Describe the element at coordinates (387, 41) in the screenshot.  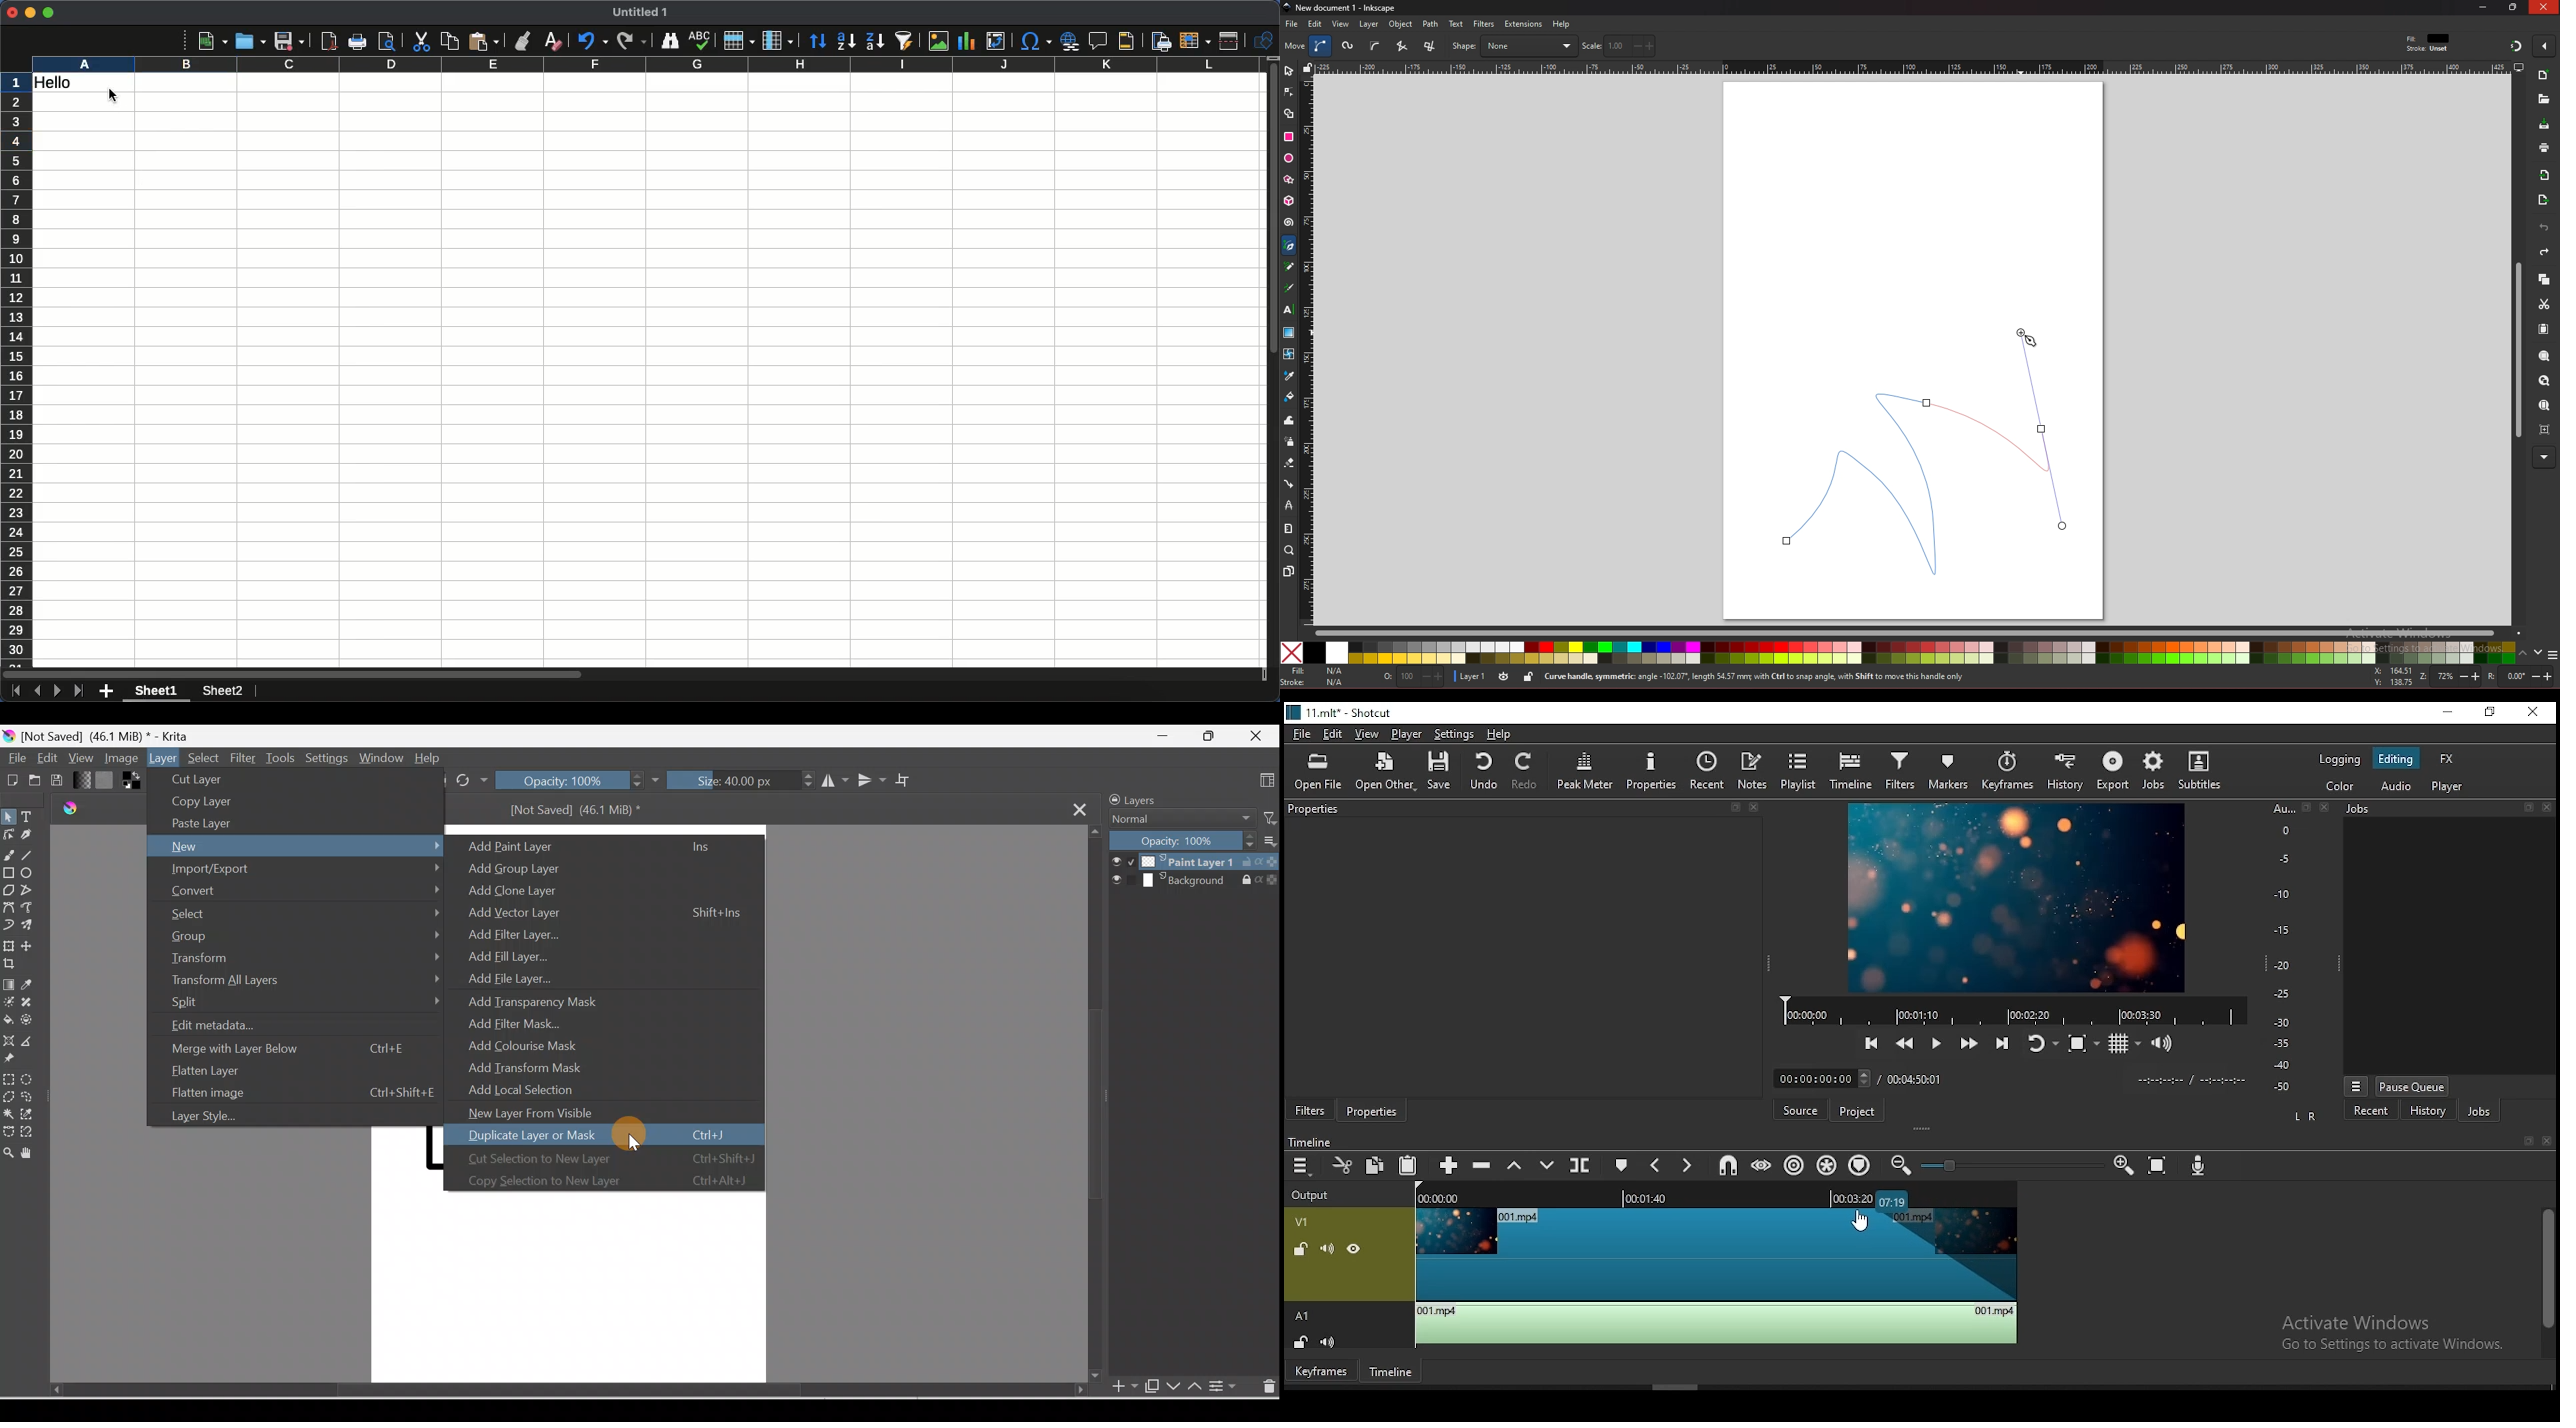
I see `Print preview` at that location.